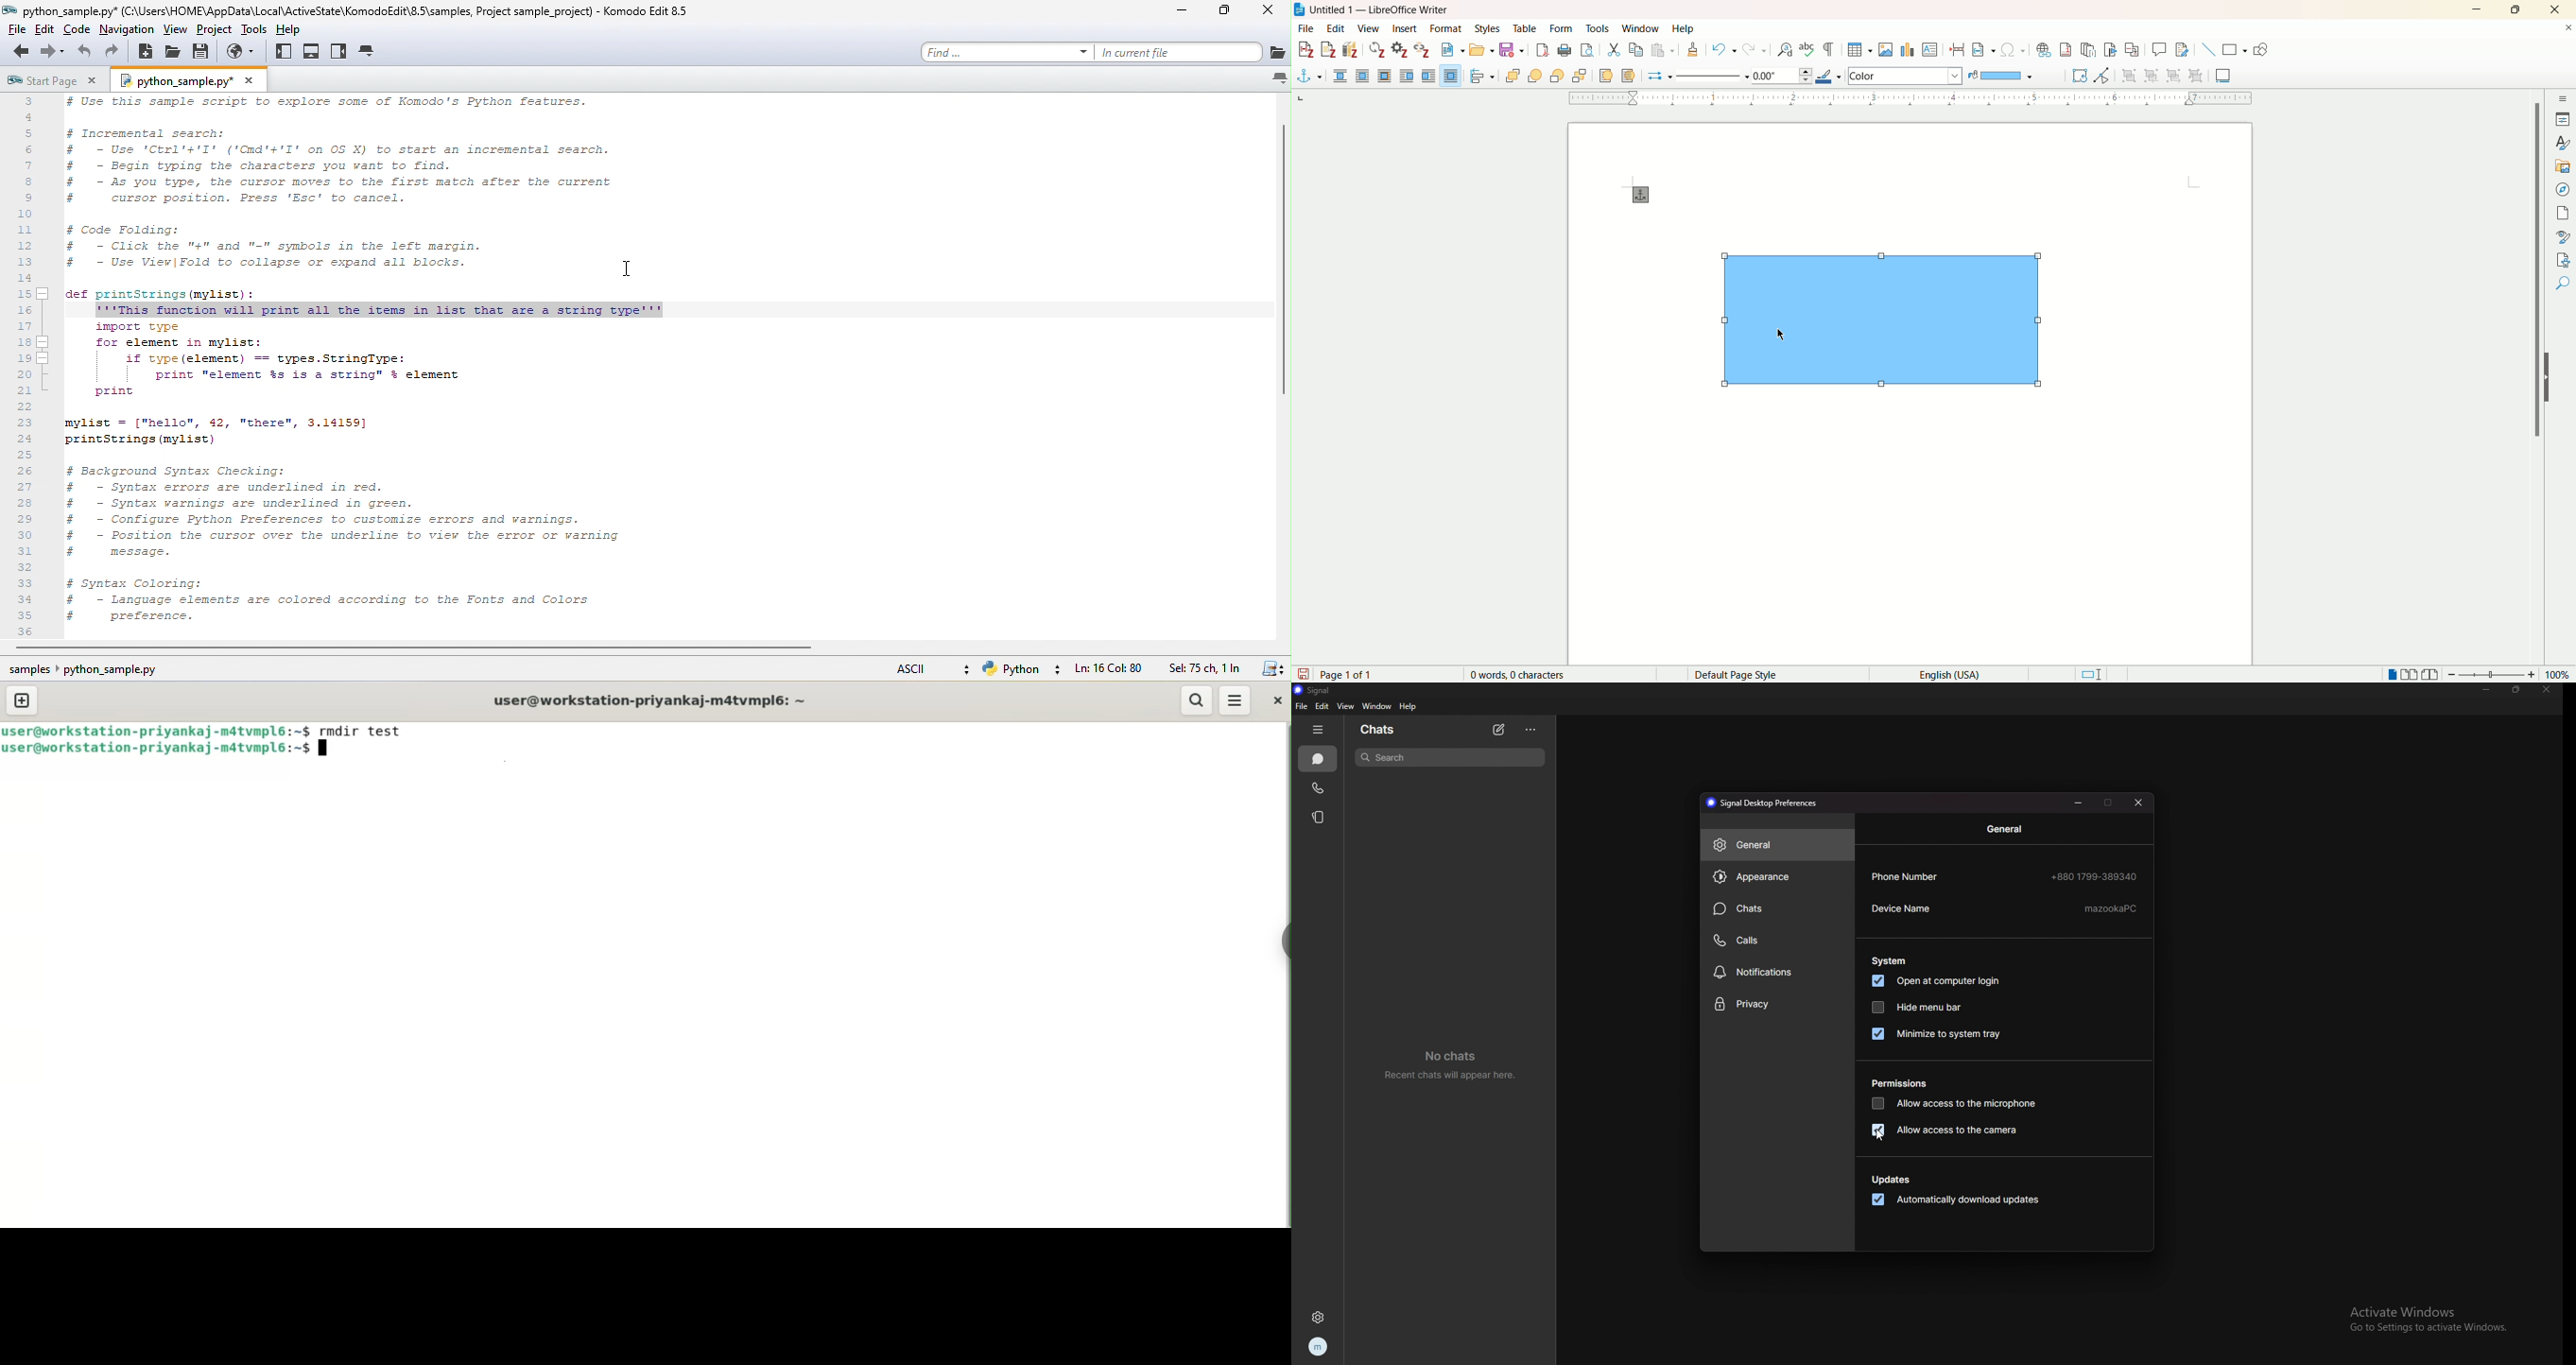 This screenshot has width=2576, height=1372. What do you see at coordinates (1714, 75) in the screenshot?
I see `line style` at bounding box center [1714, 75].